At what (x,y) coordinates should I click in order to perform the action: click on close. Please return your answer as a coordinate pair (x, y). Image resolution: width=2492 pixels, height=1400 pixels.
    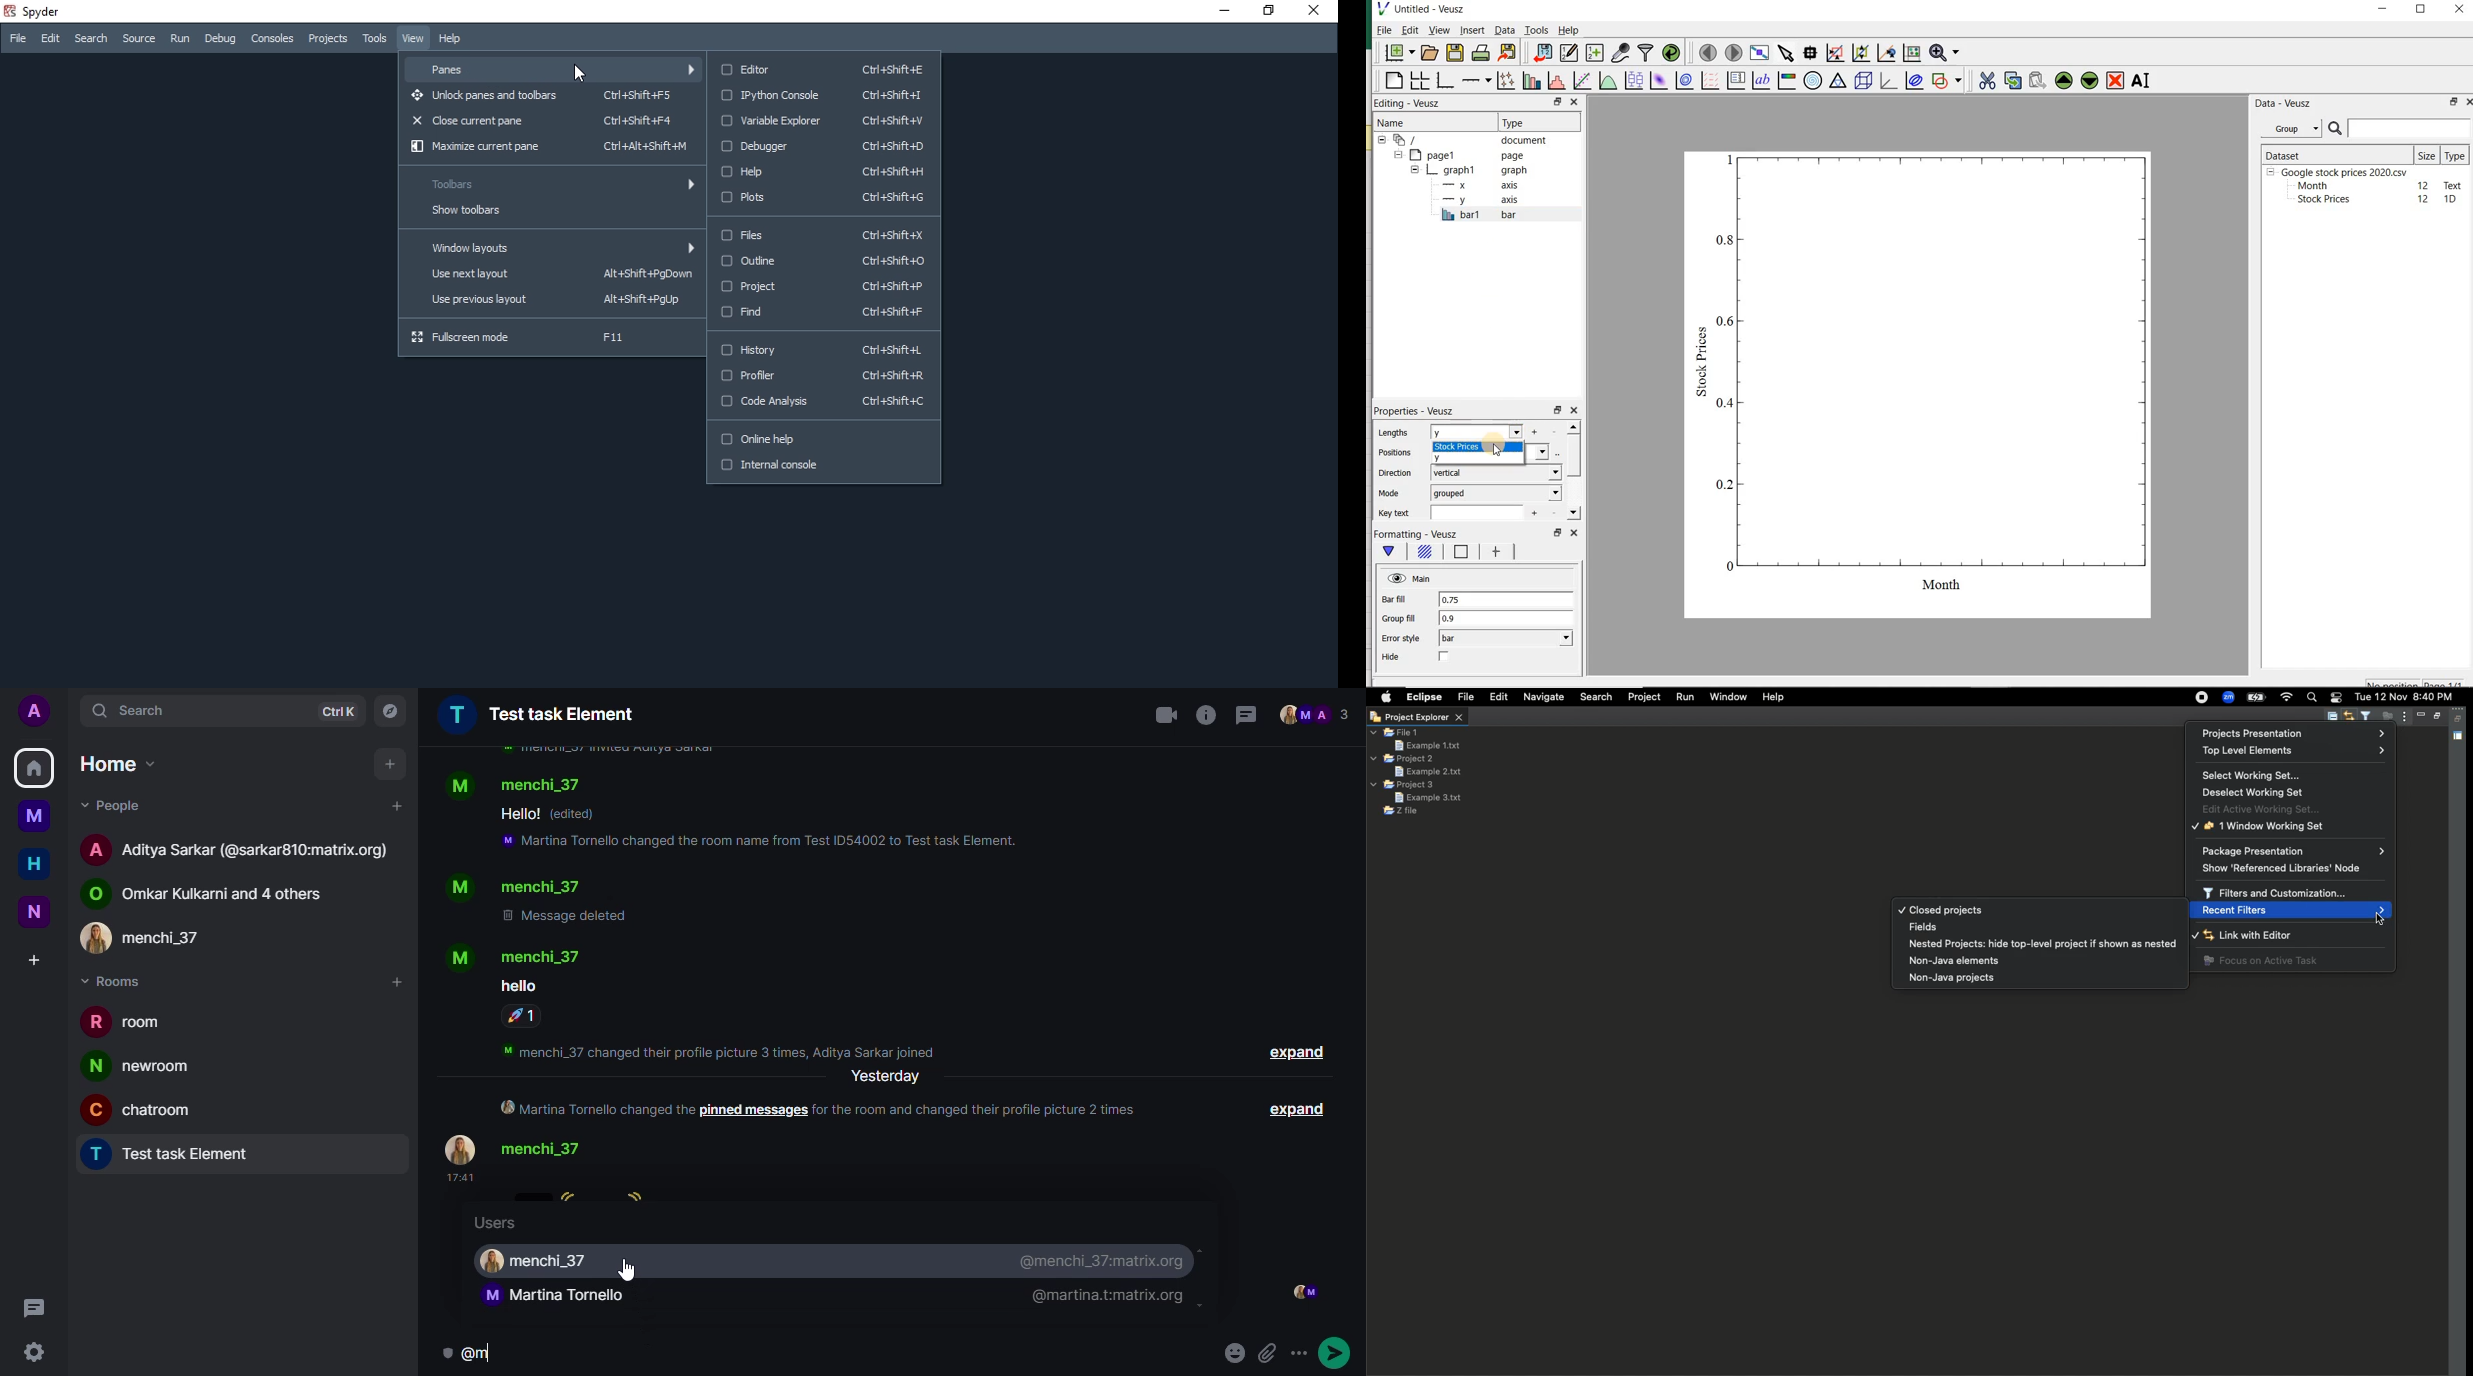
    Looking at the image, I should click on (1574, 411).